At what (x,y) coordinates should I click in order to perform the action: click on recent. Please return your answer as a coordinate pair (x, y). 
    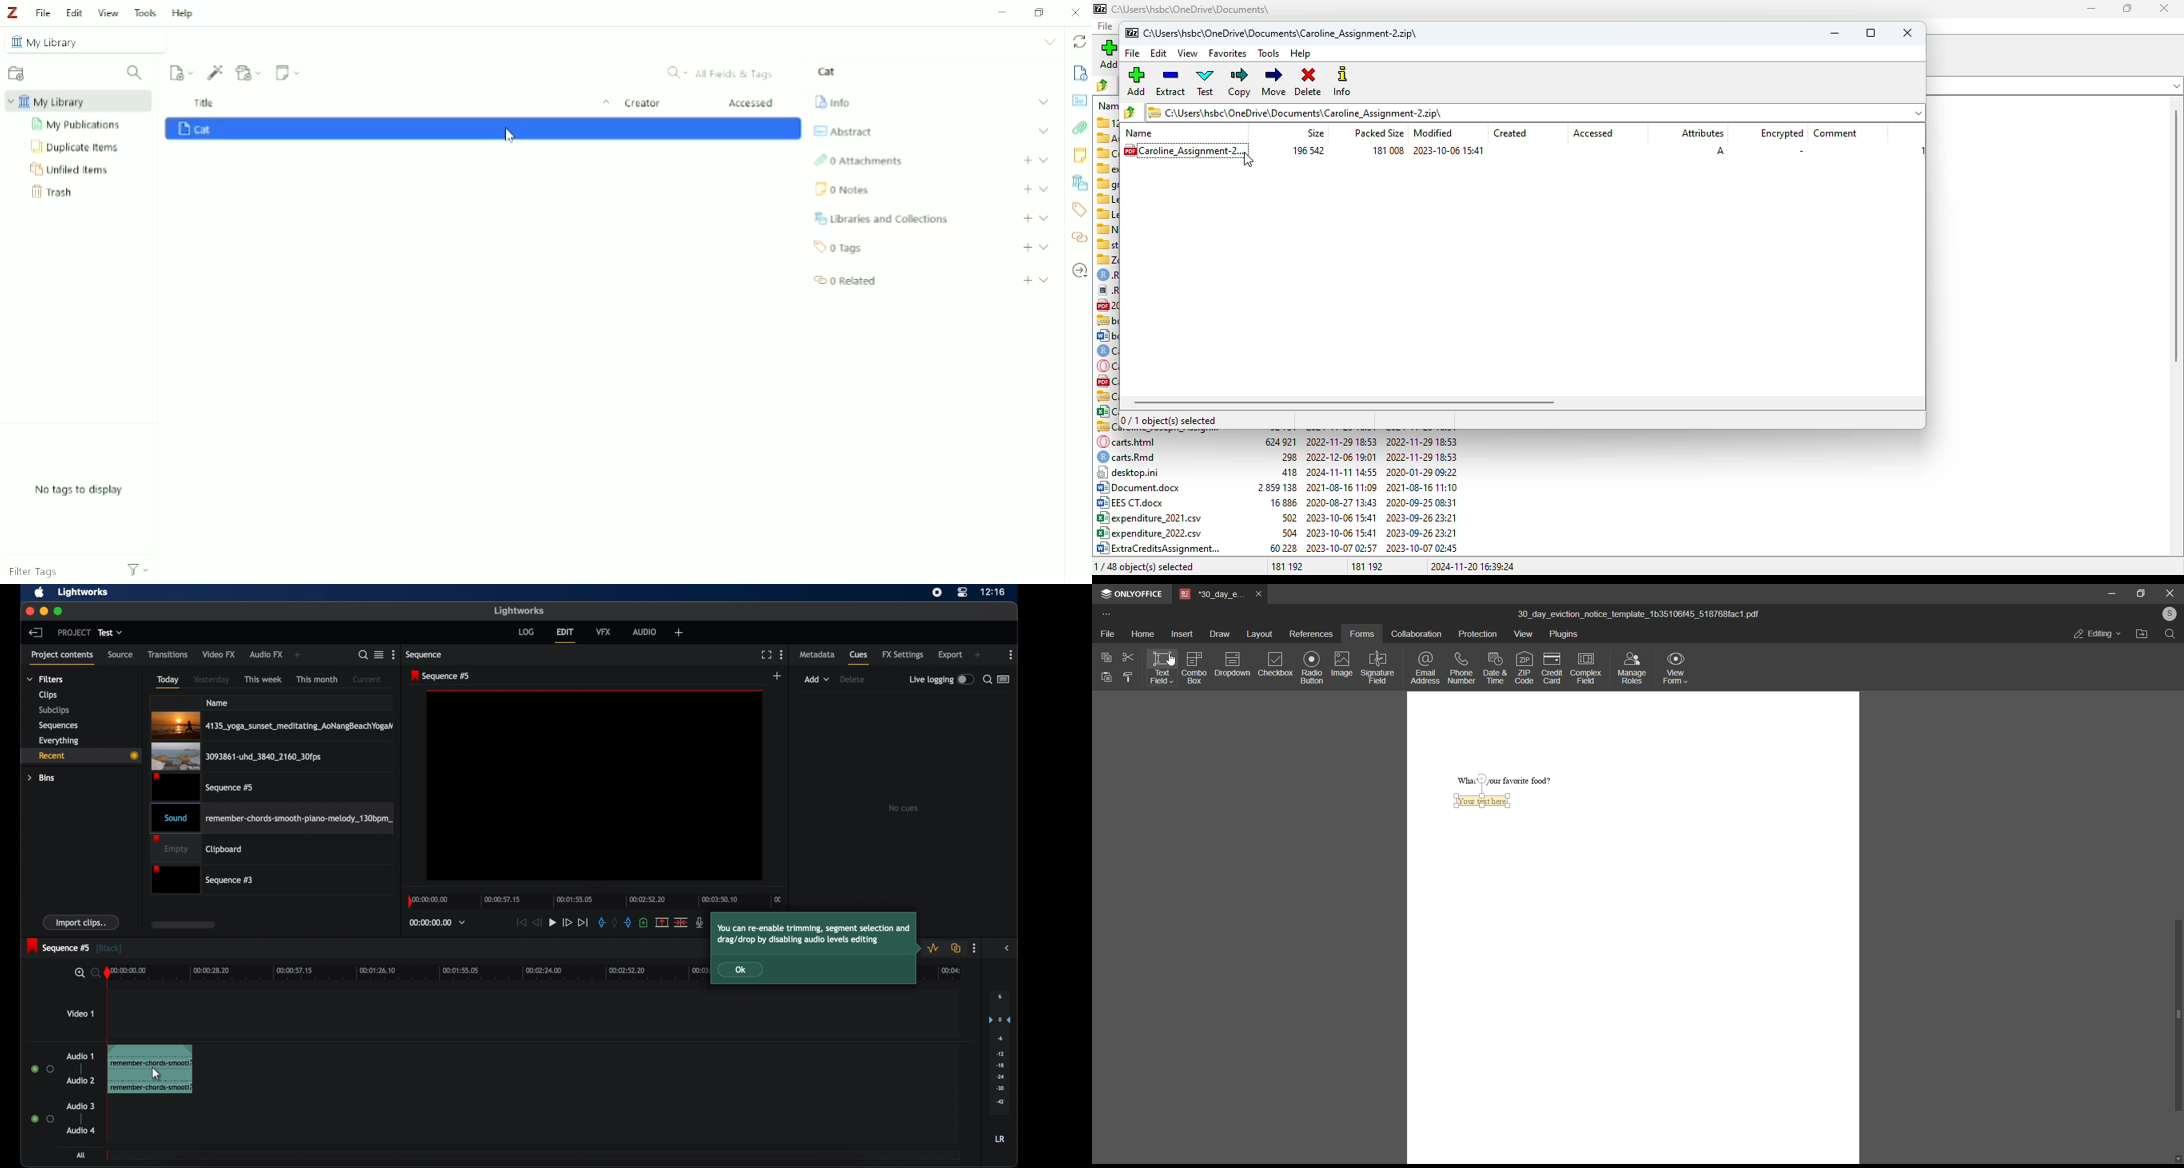
    Looking at the image, I should click on (82, 755).